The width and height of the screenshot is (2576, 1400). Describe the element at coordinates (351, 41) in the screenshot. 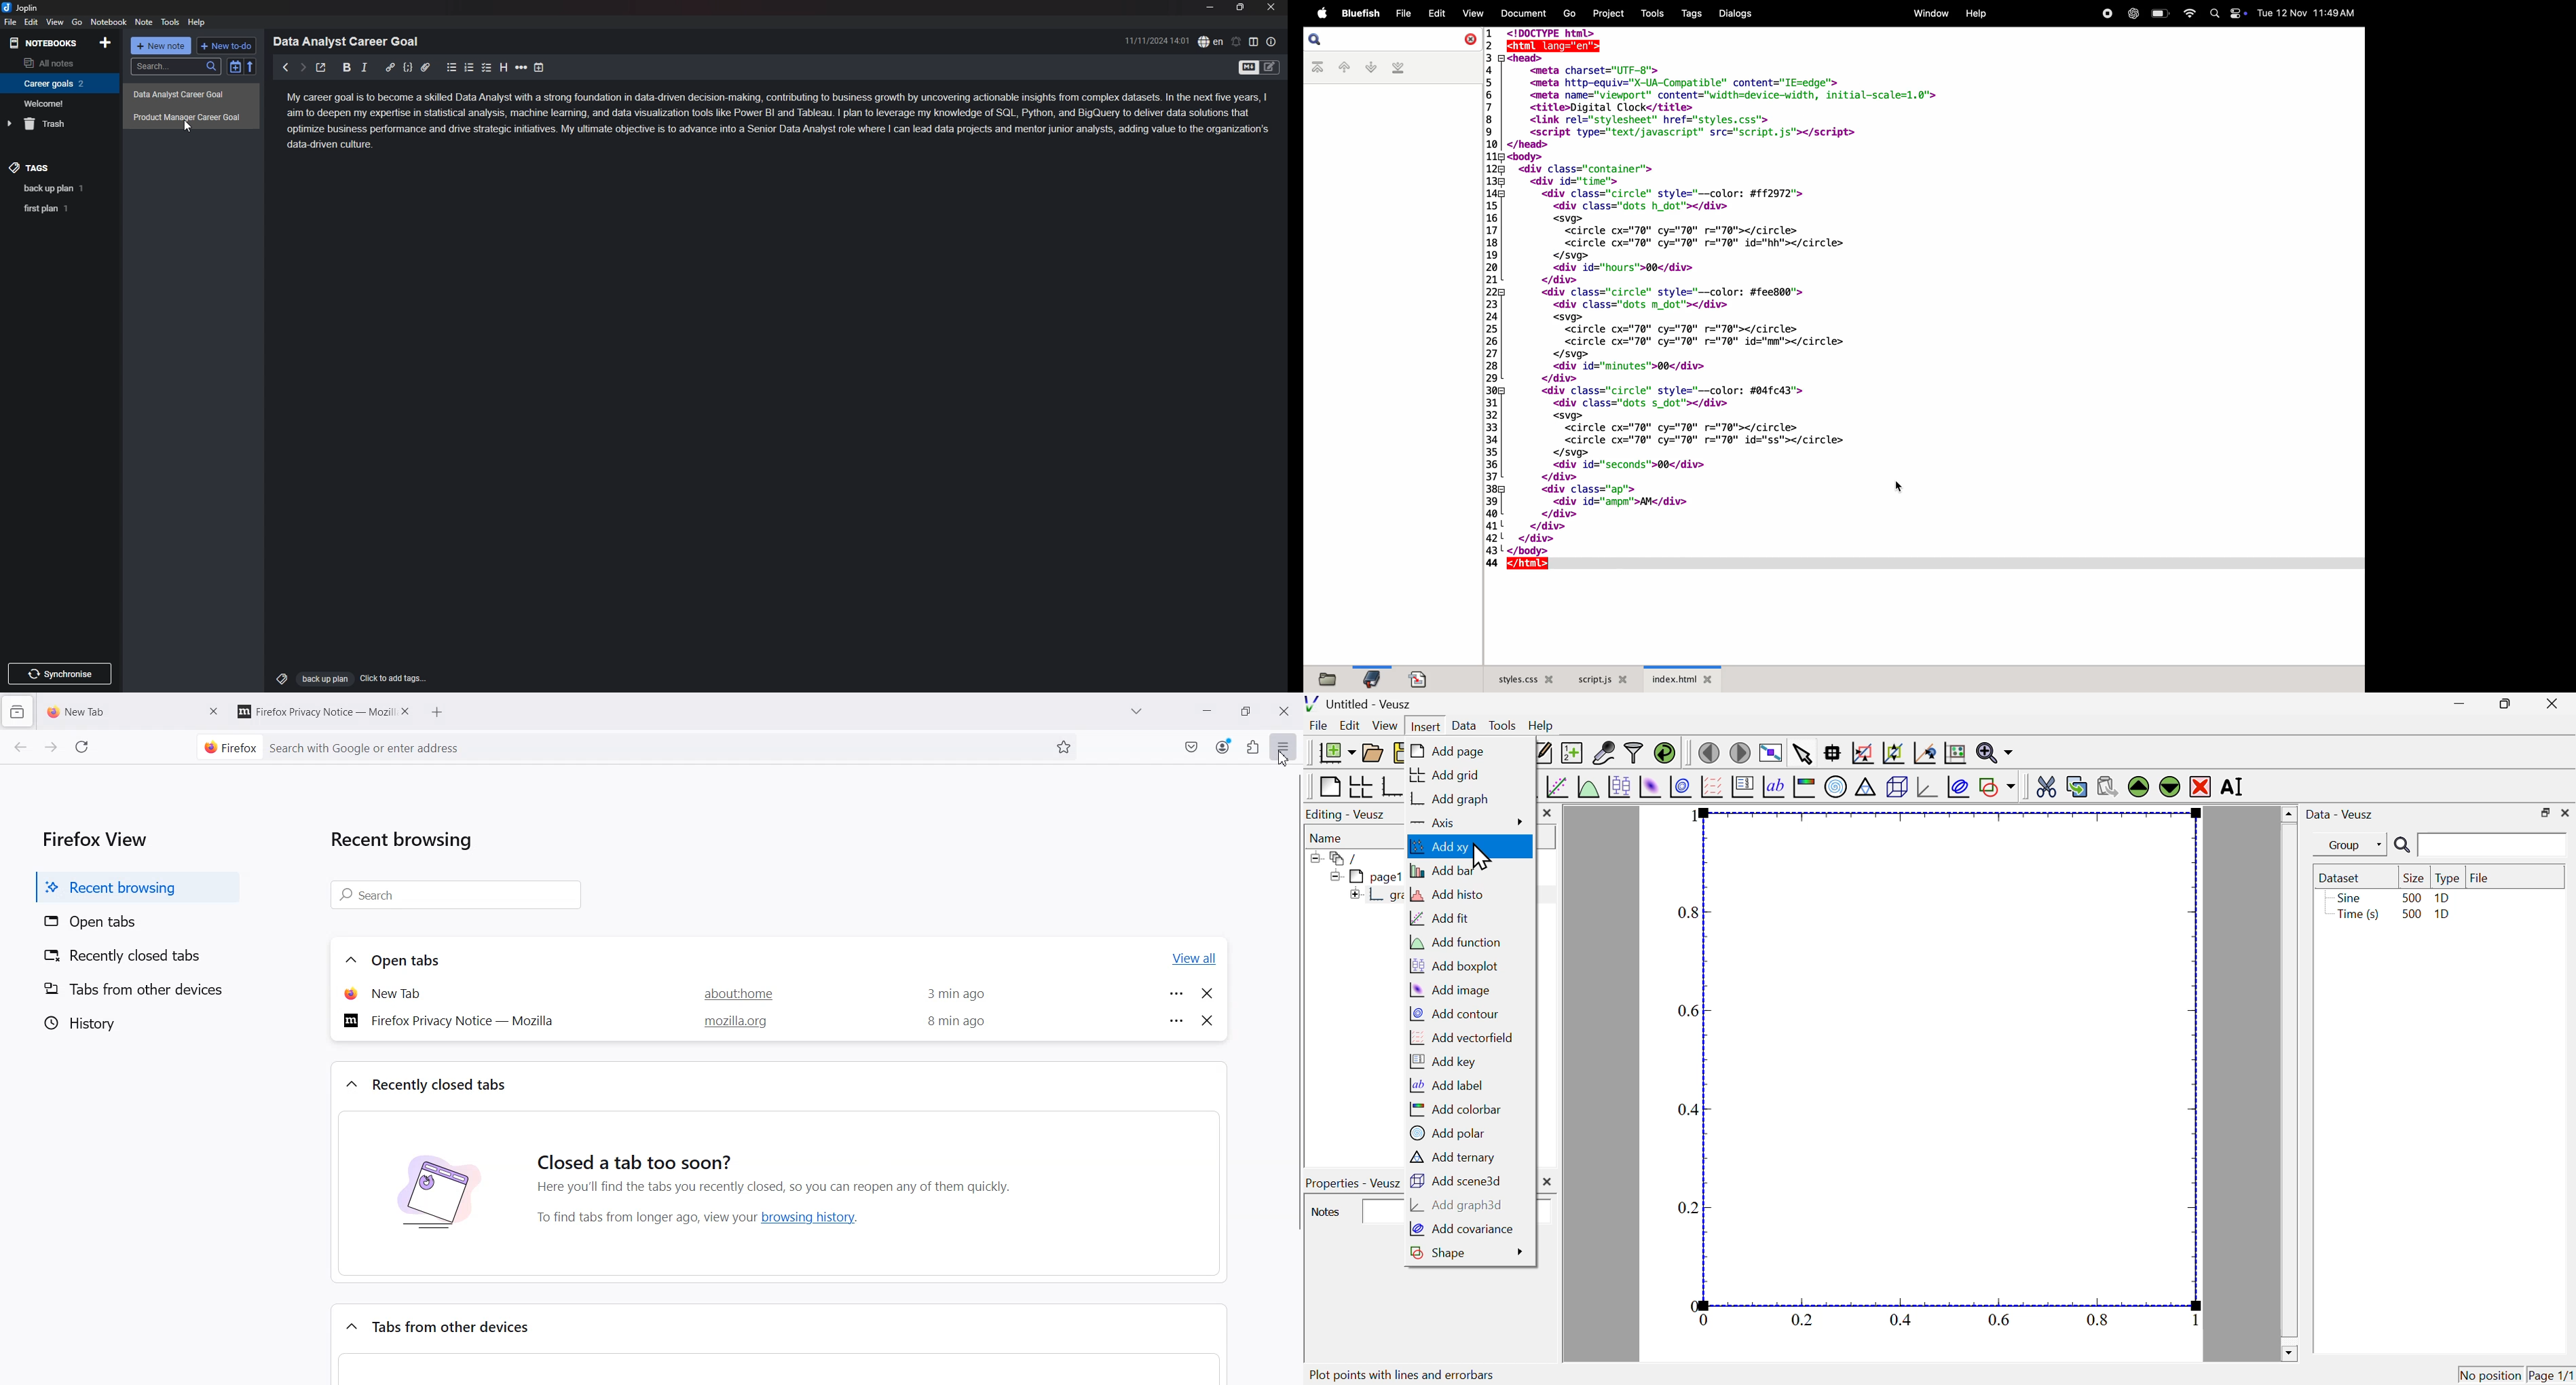

I see `Data Analyst Career Goal` at that location.